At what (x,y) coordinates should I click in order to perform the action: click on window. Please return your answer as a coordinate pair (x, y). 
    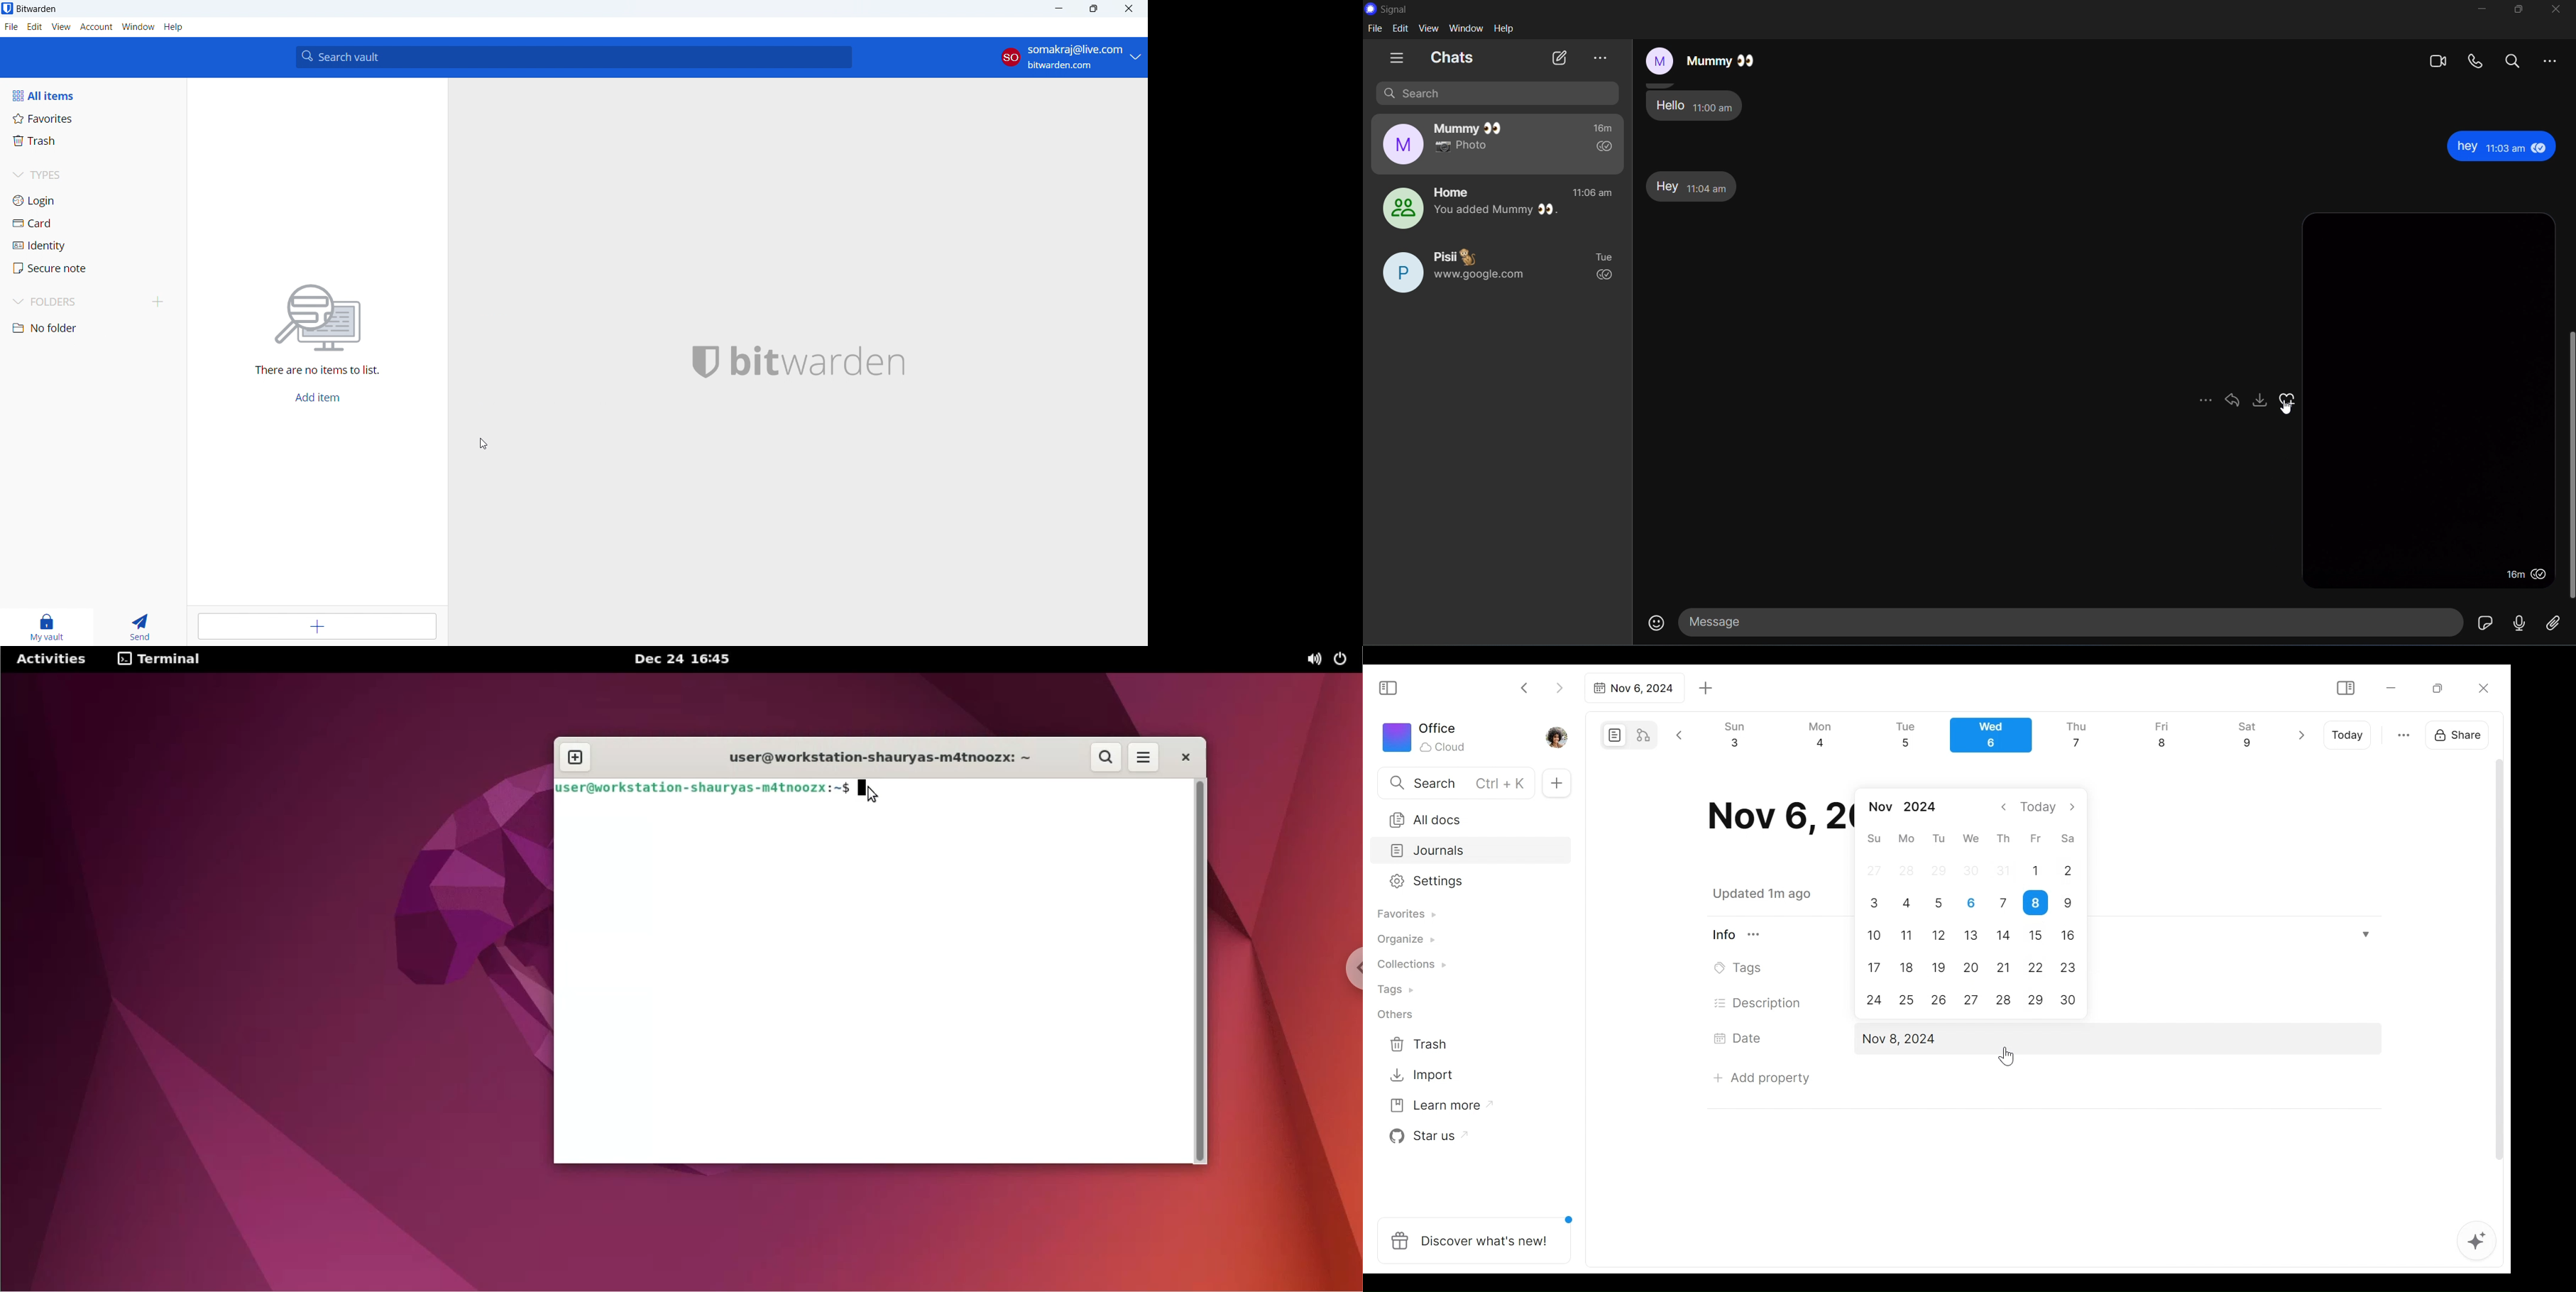
    Looking at the image, I should click on (1468, 28).